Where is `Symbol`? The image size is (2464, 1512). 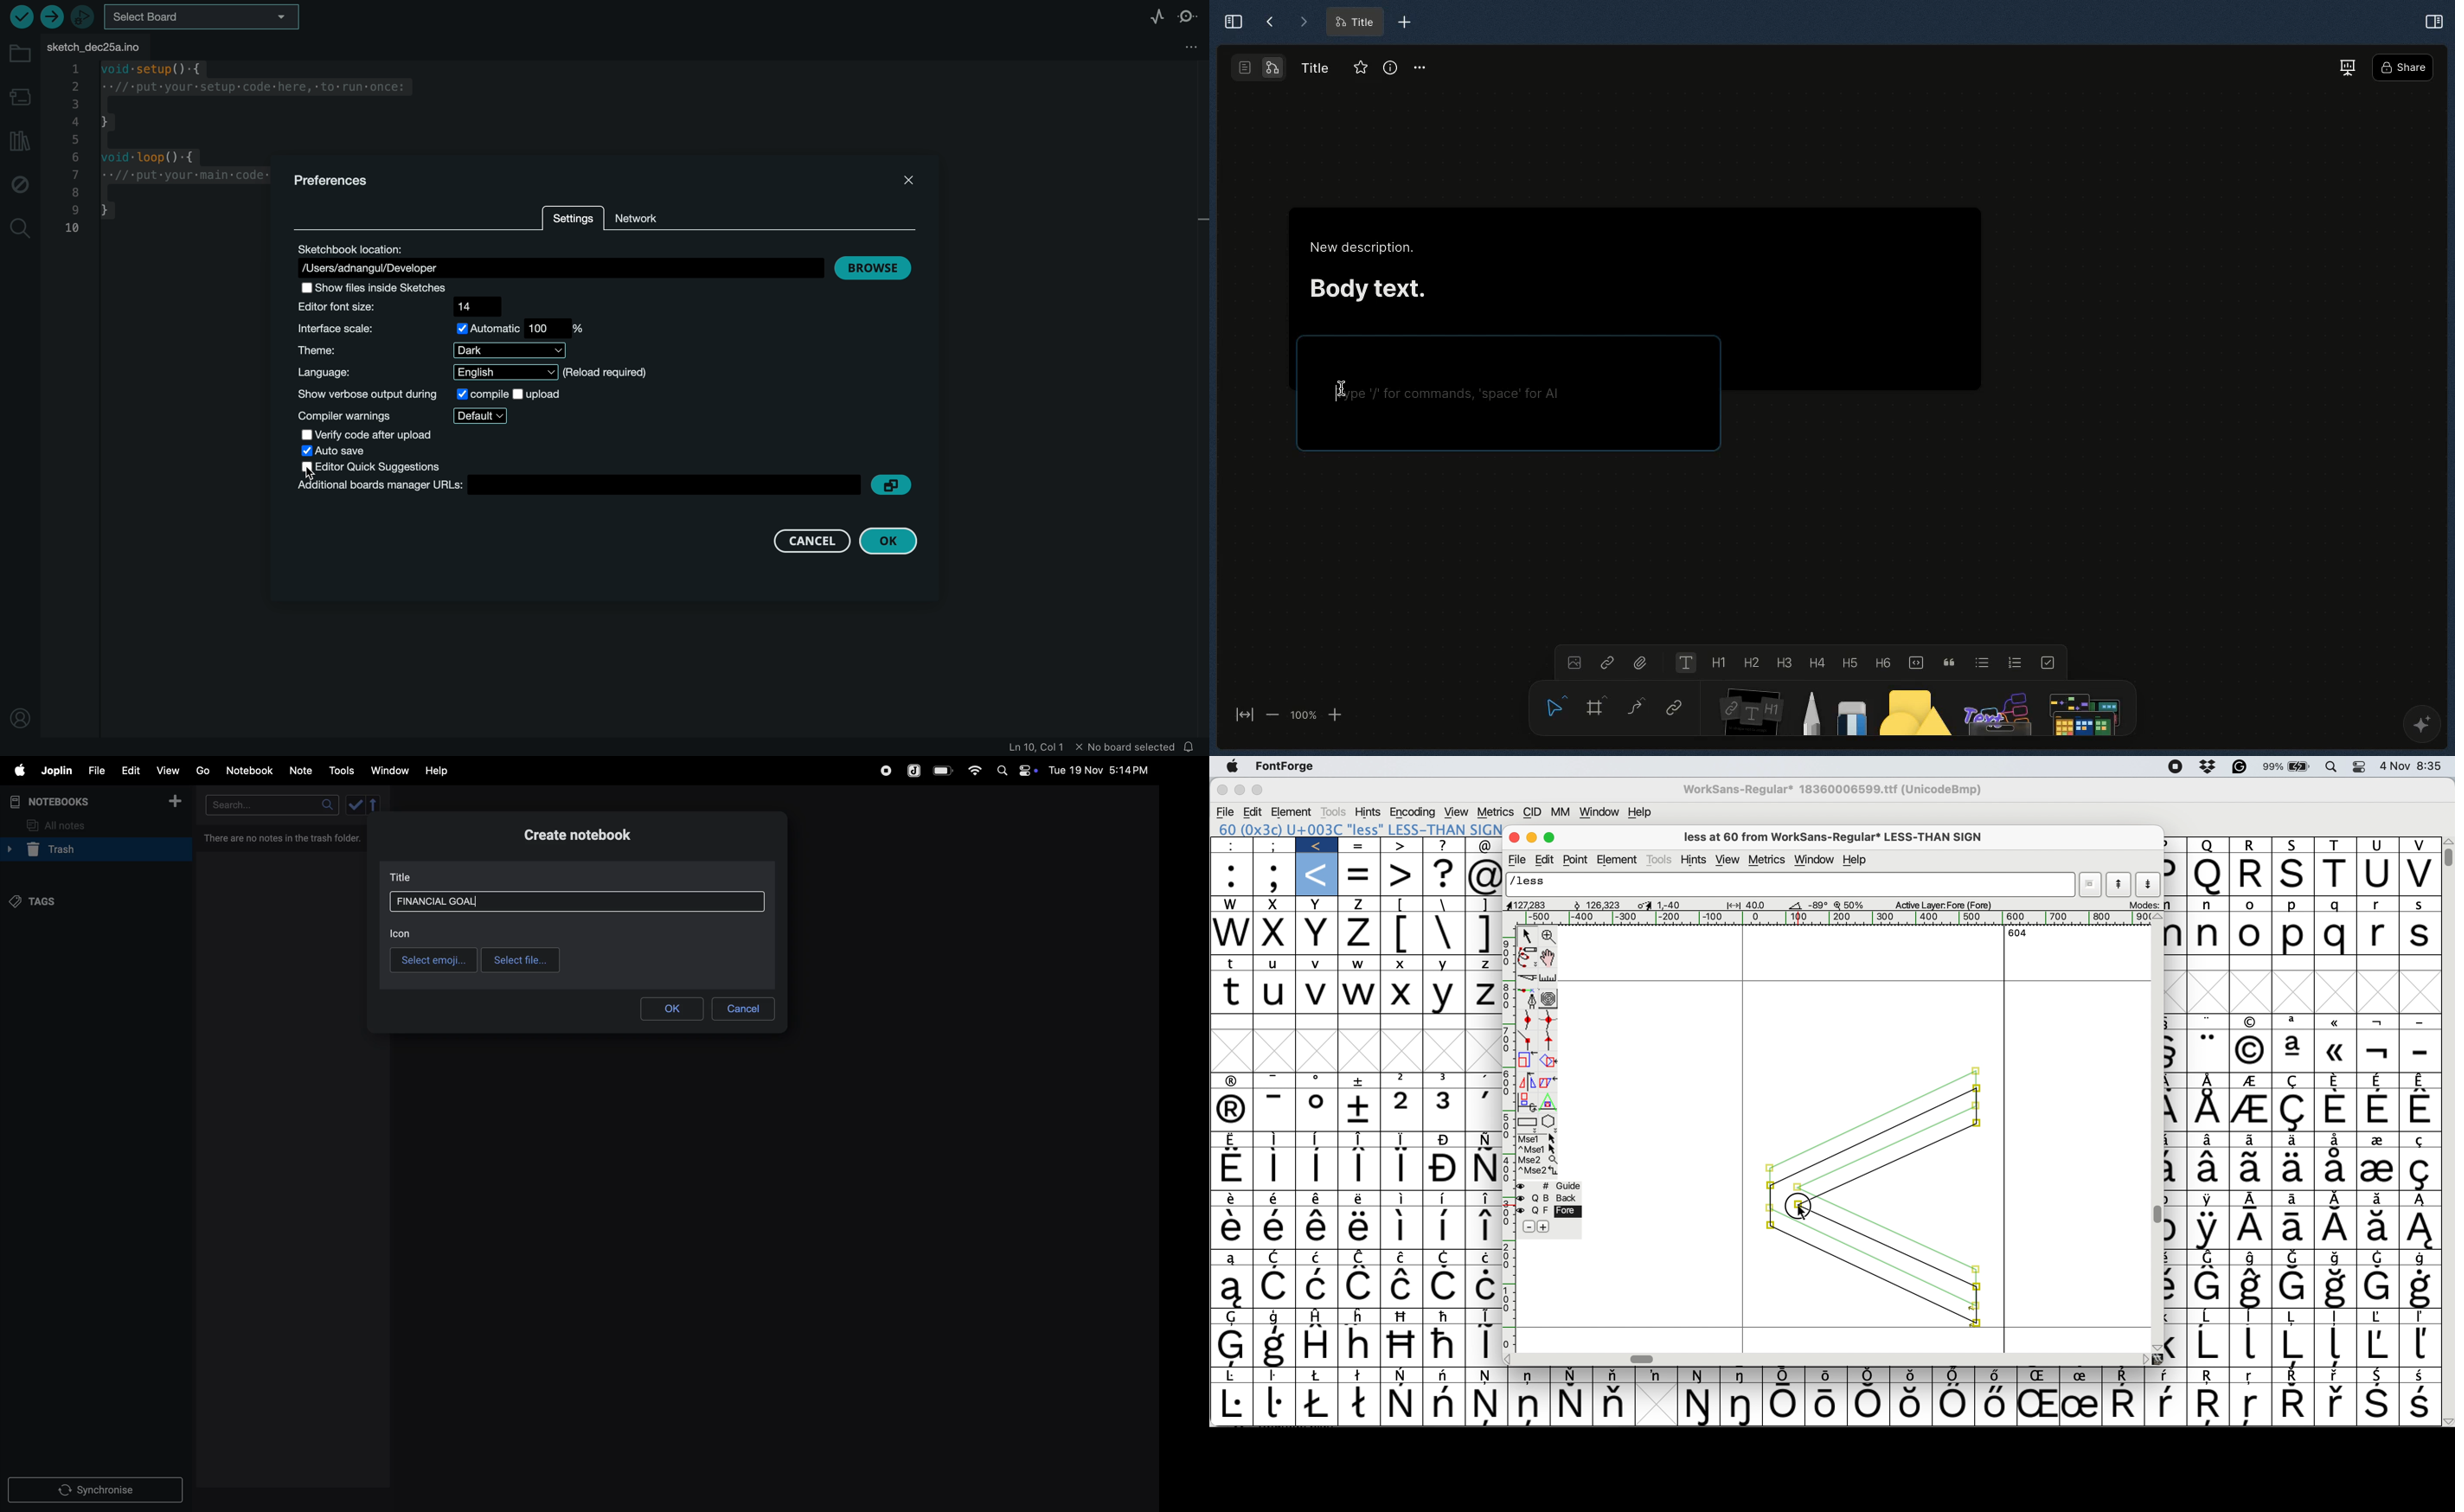
Symbol is located at coordinates (2337, 1110).